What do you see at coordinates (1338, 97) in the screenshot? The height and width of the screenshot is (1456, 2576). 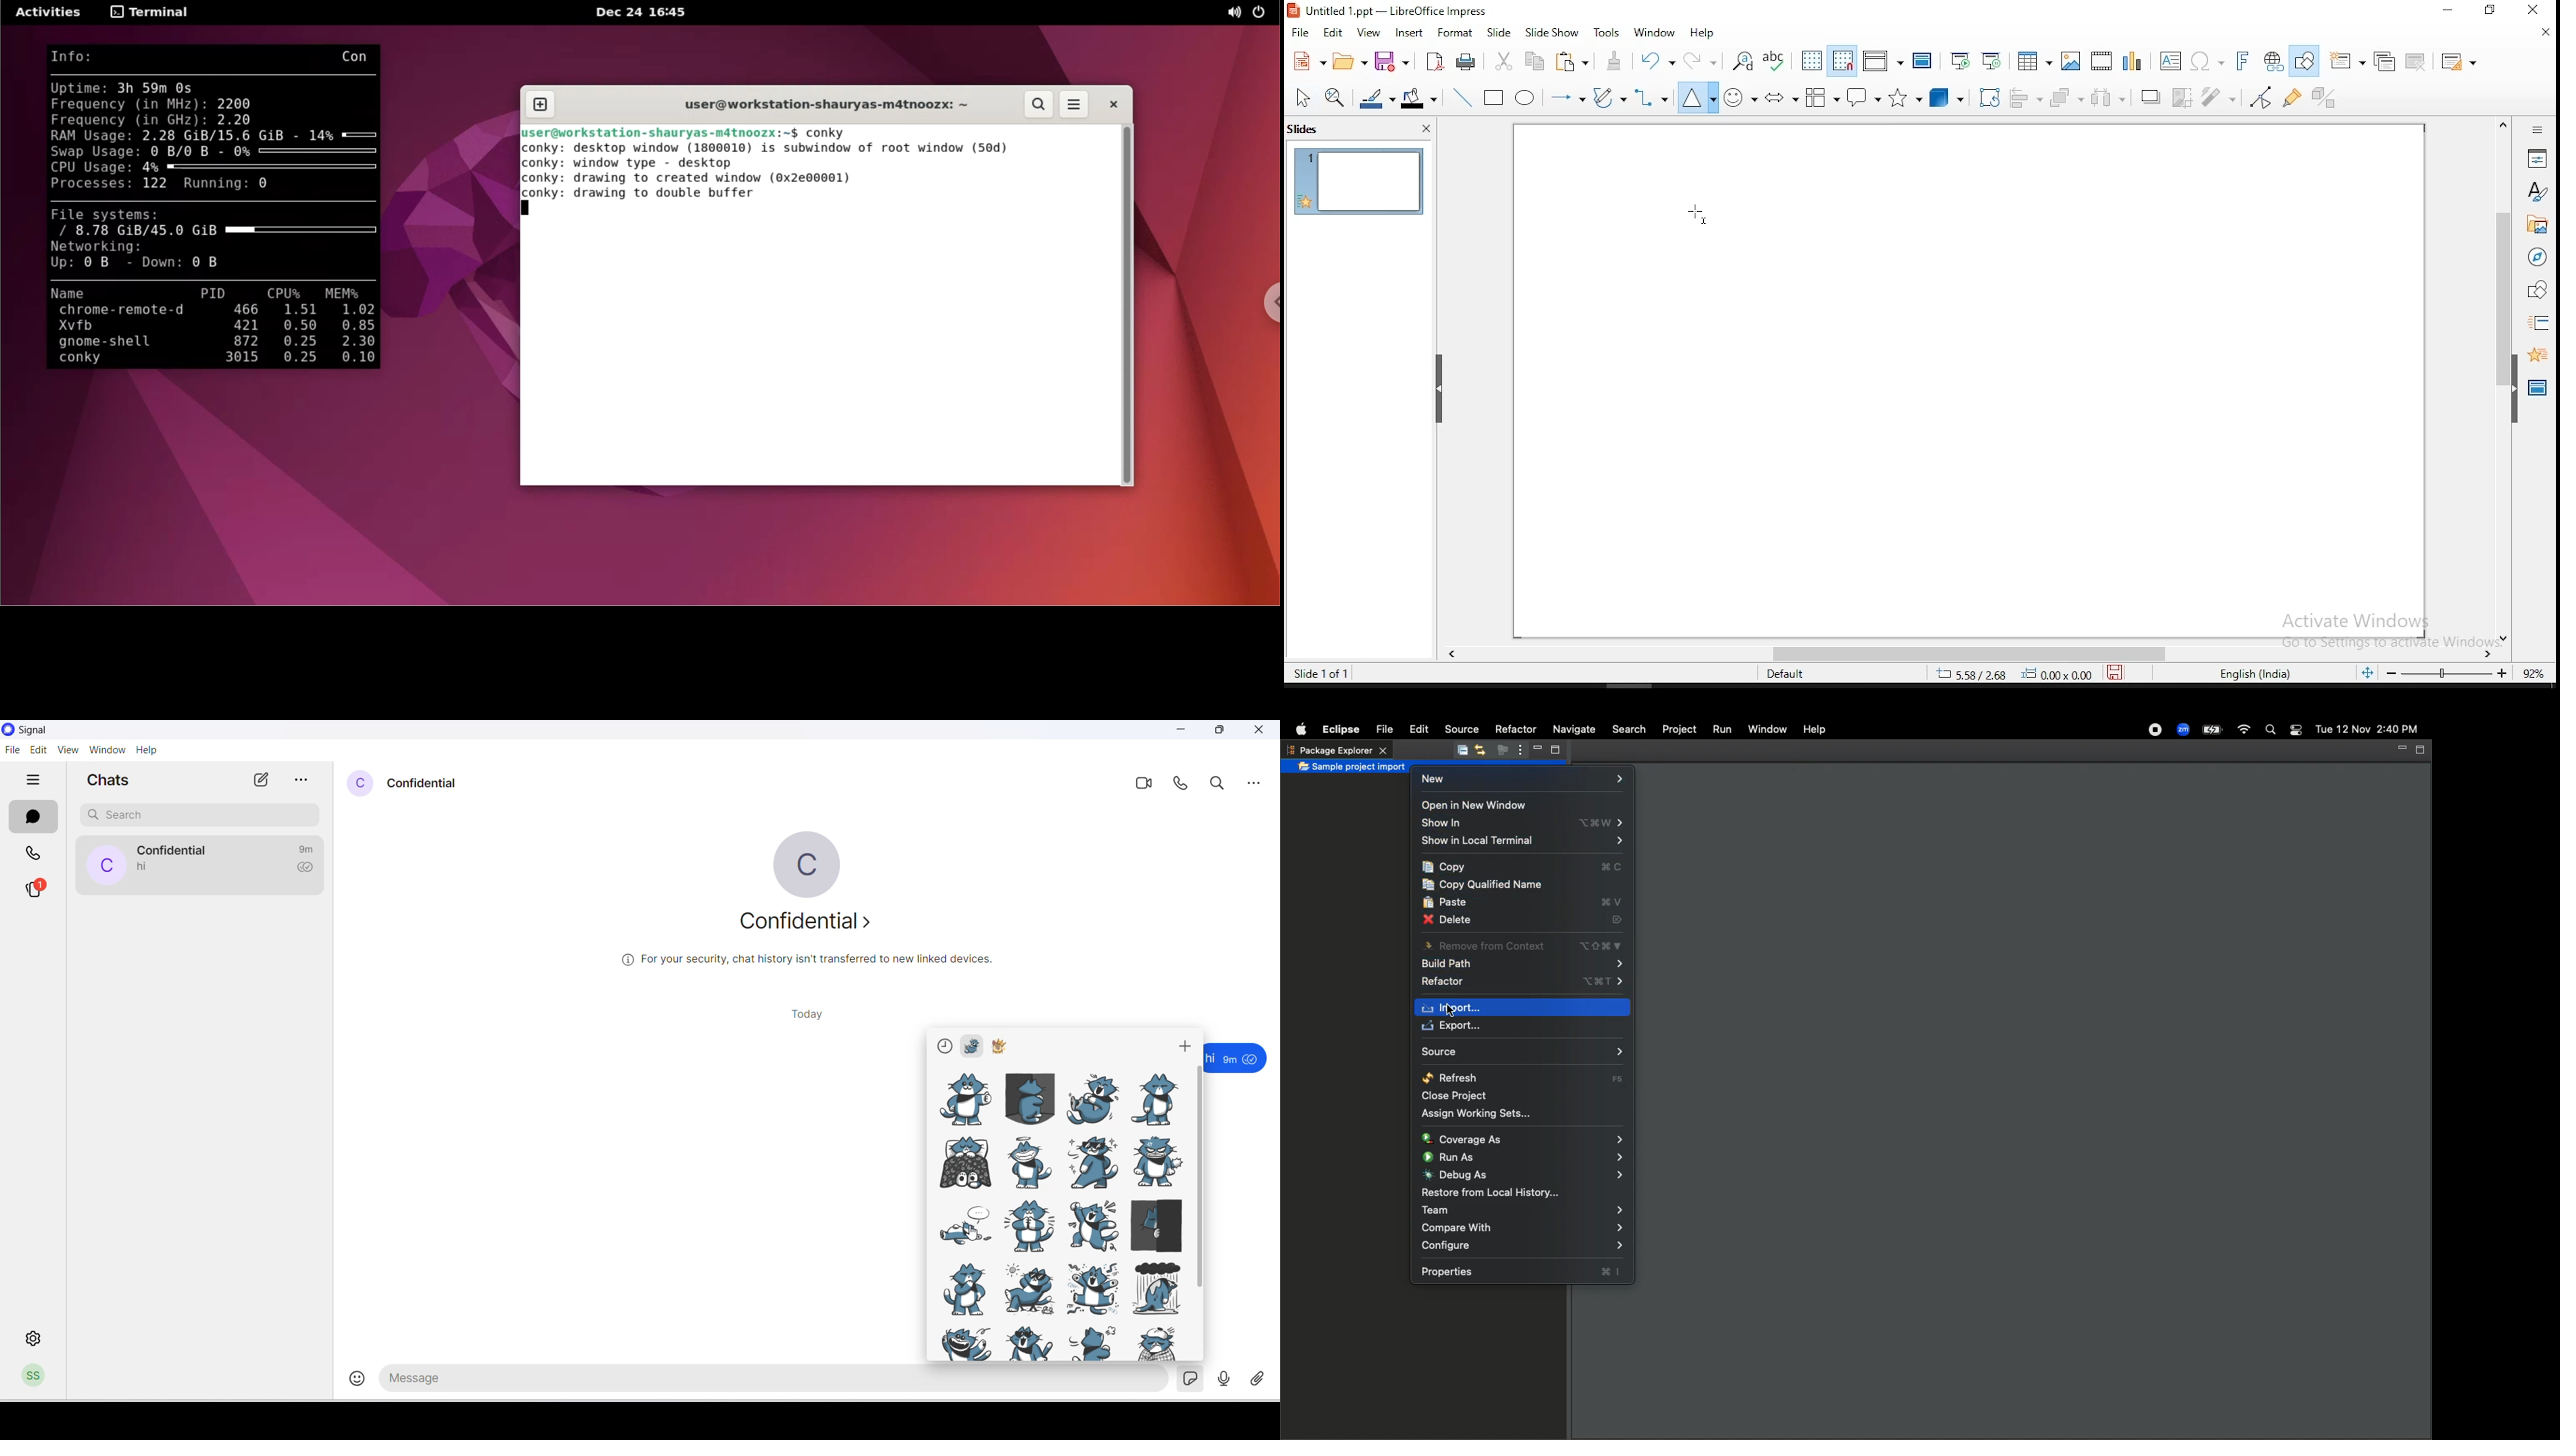 I see `zoom and pan` at bounding box center [1338, 97].